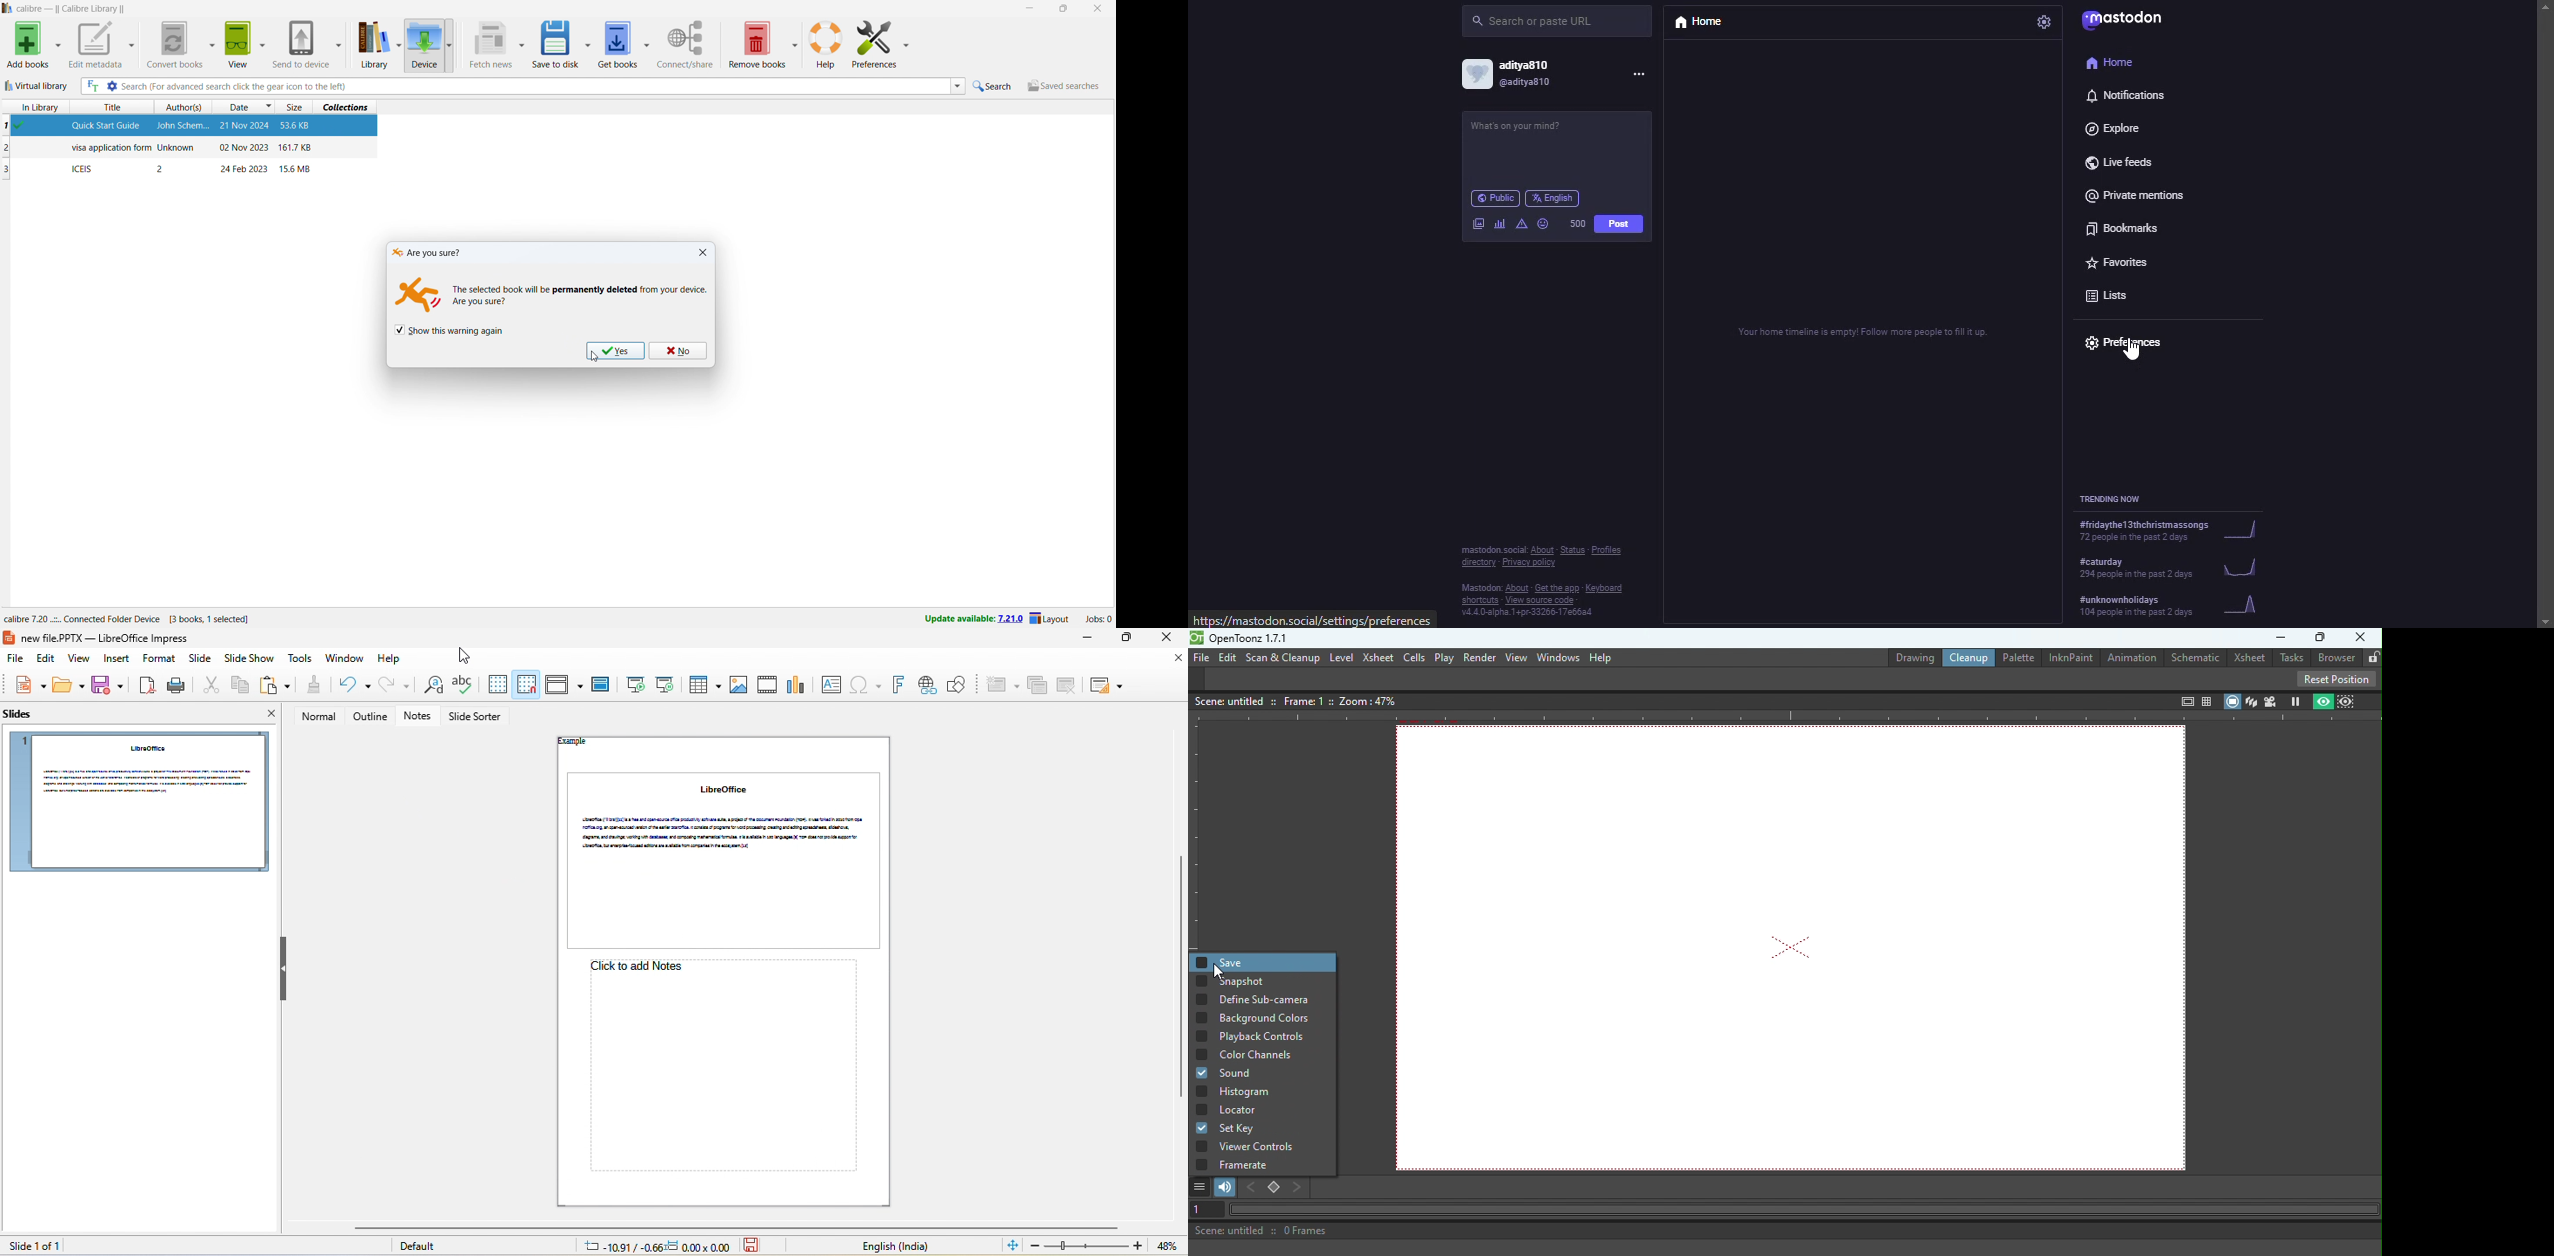 This screenshot has height=1260, width=2576. What do you see at coordinates (1574, 222) in the screenshot?
I see `500` at bounding box center [1574, 222].